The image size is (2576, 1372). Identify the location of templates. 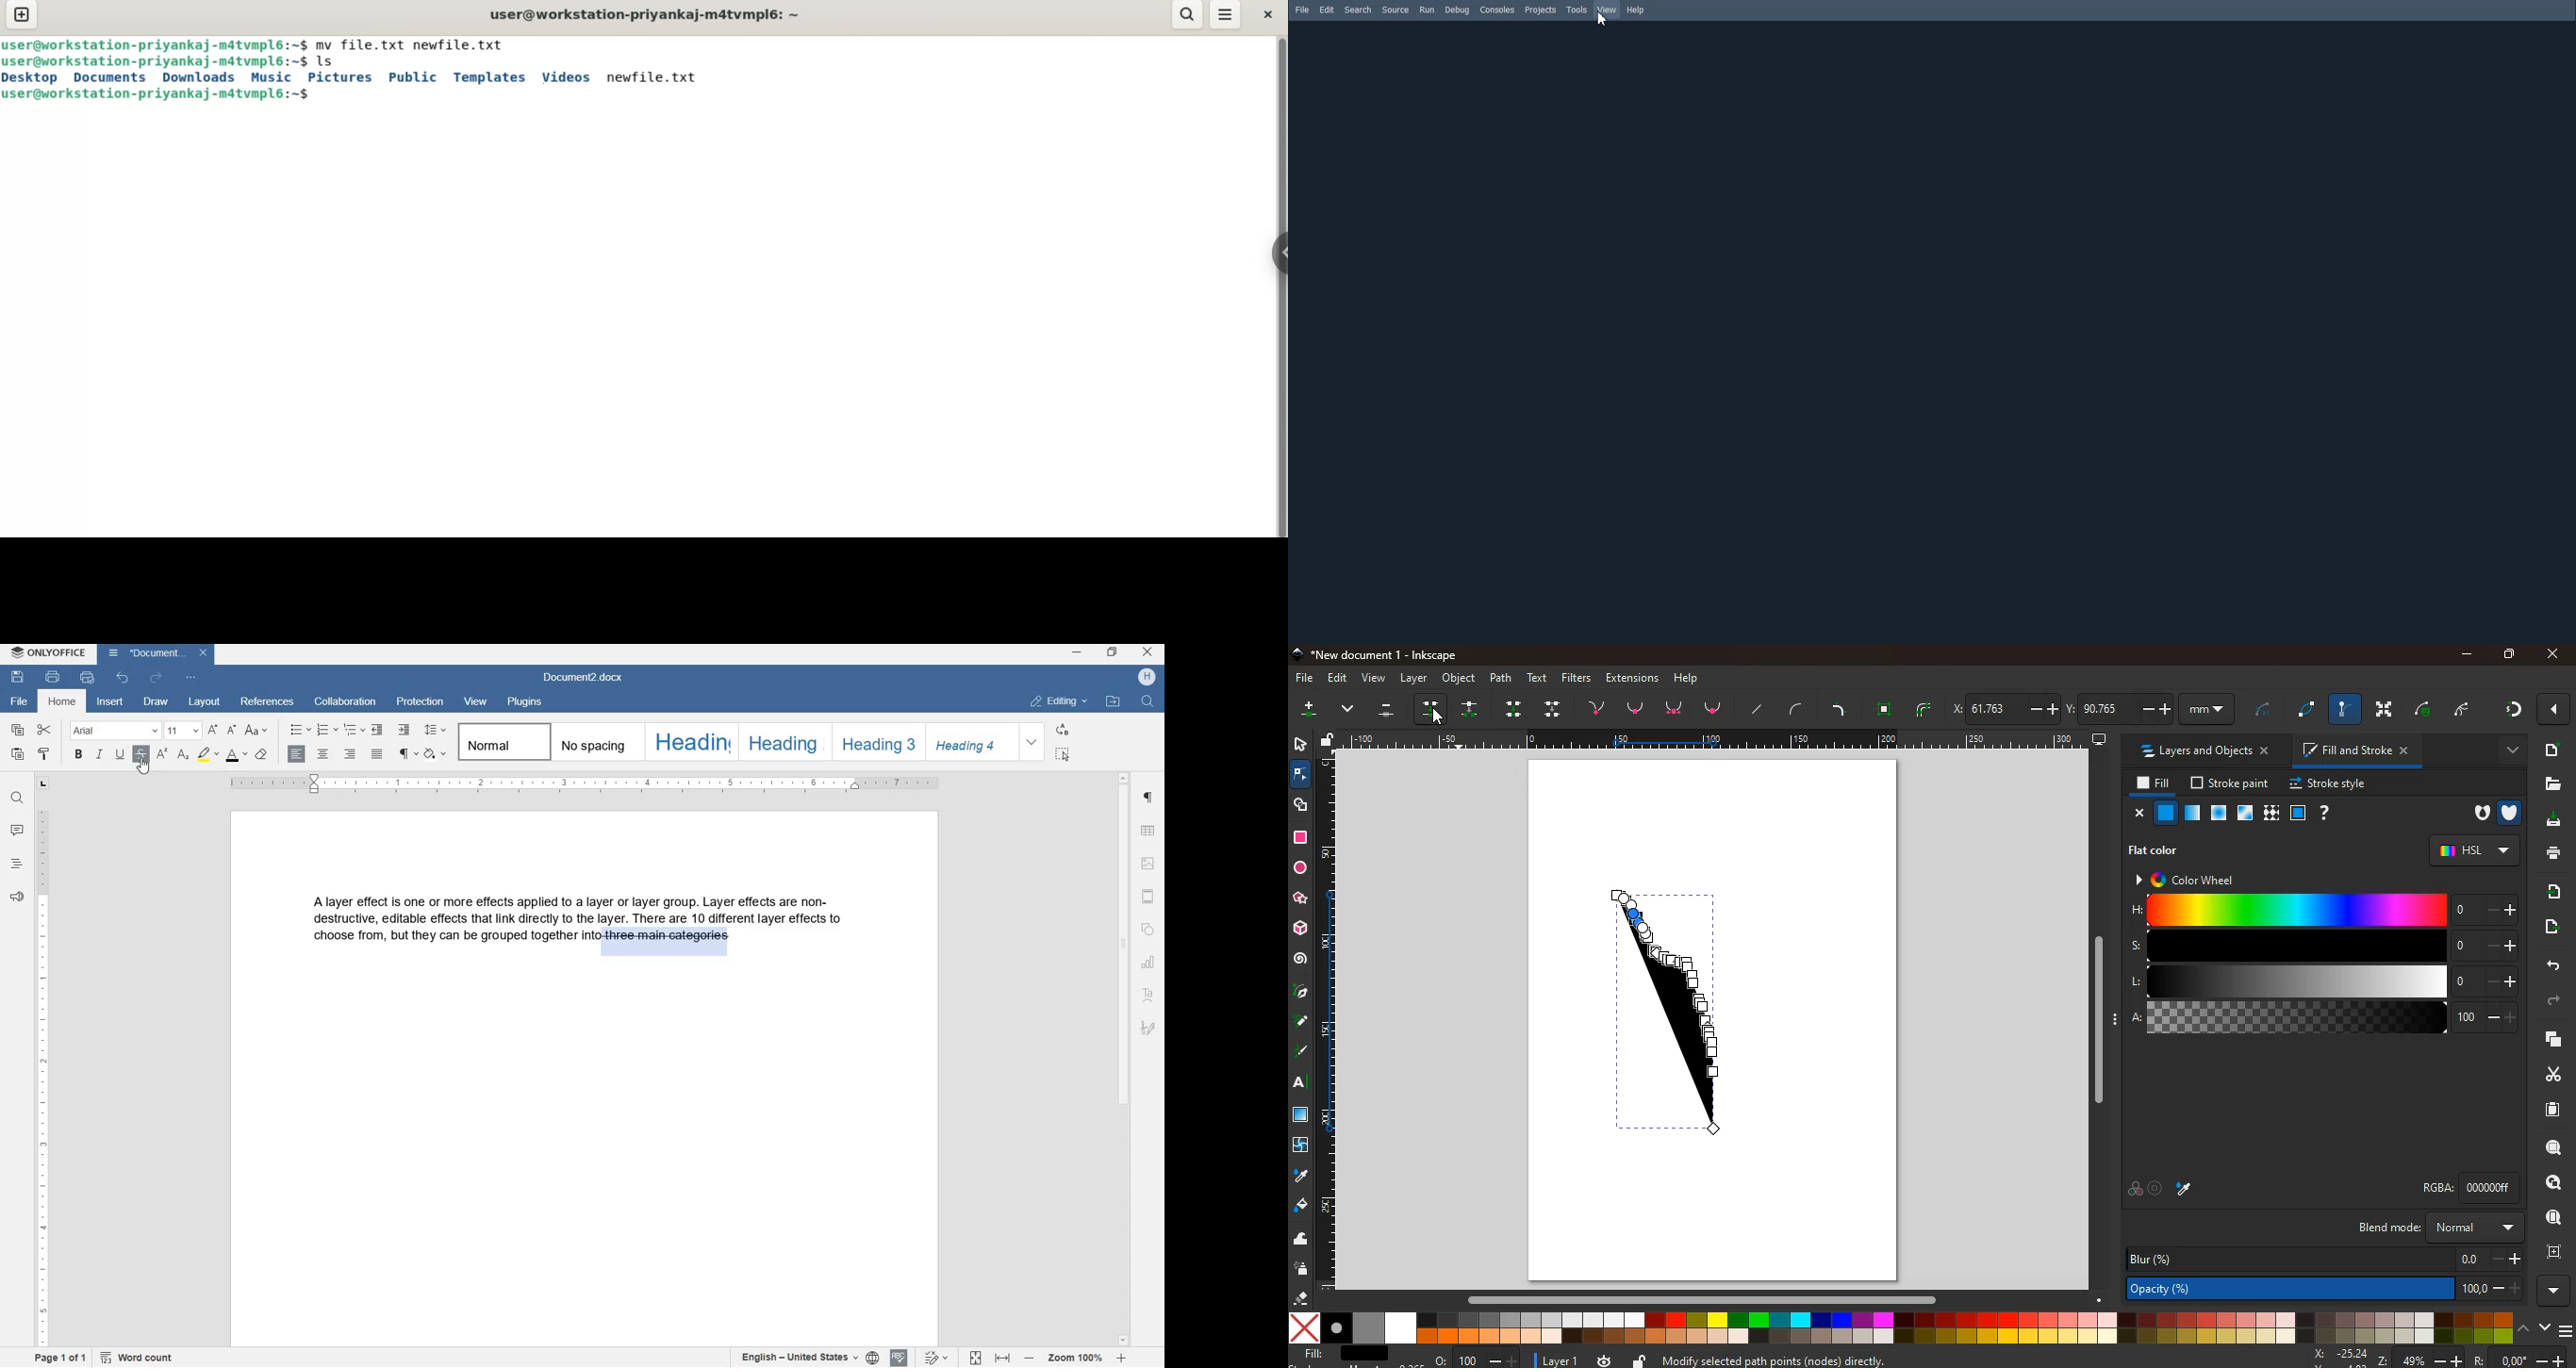
(488, 77).